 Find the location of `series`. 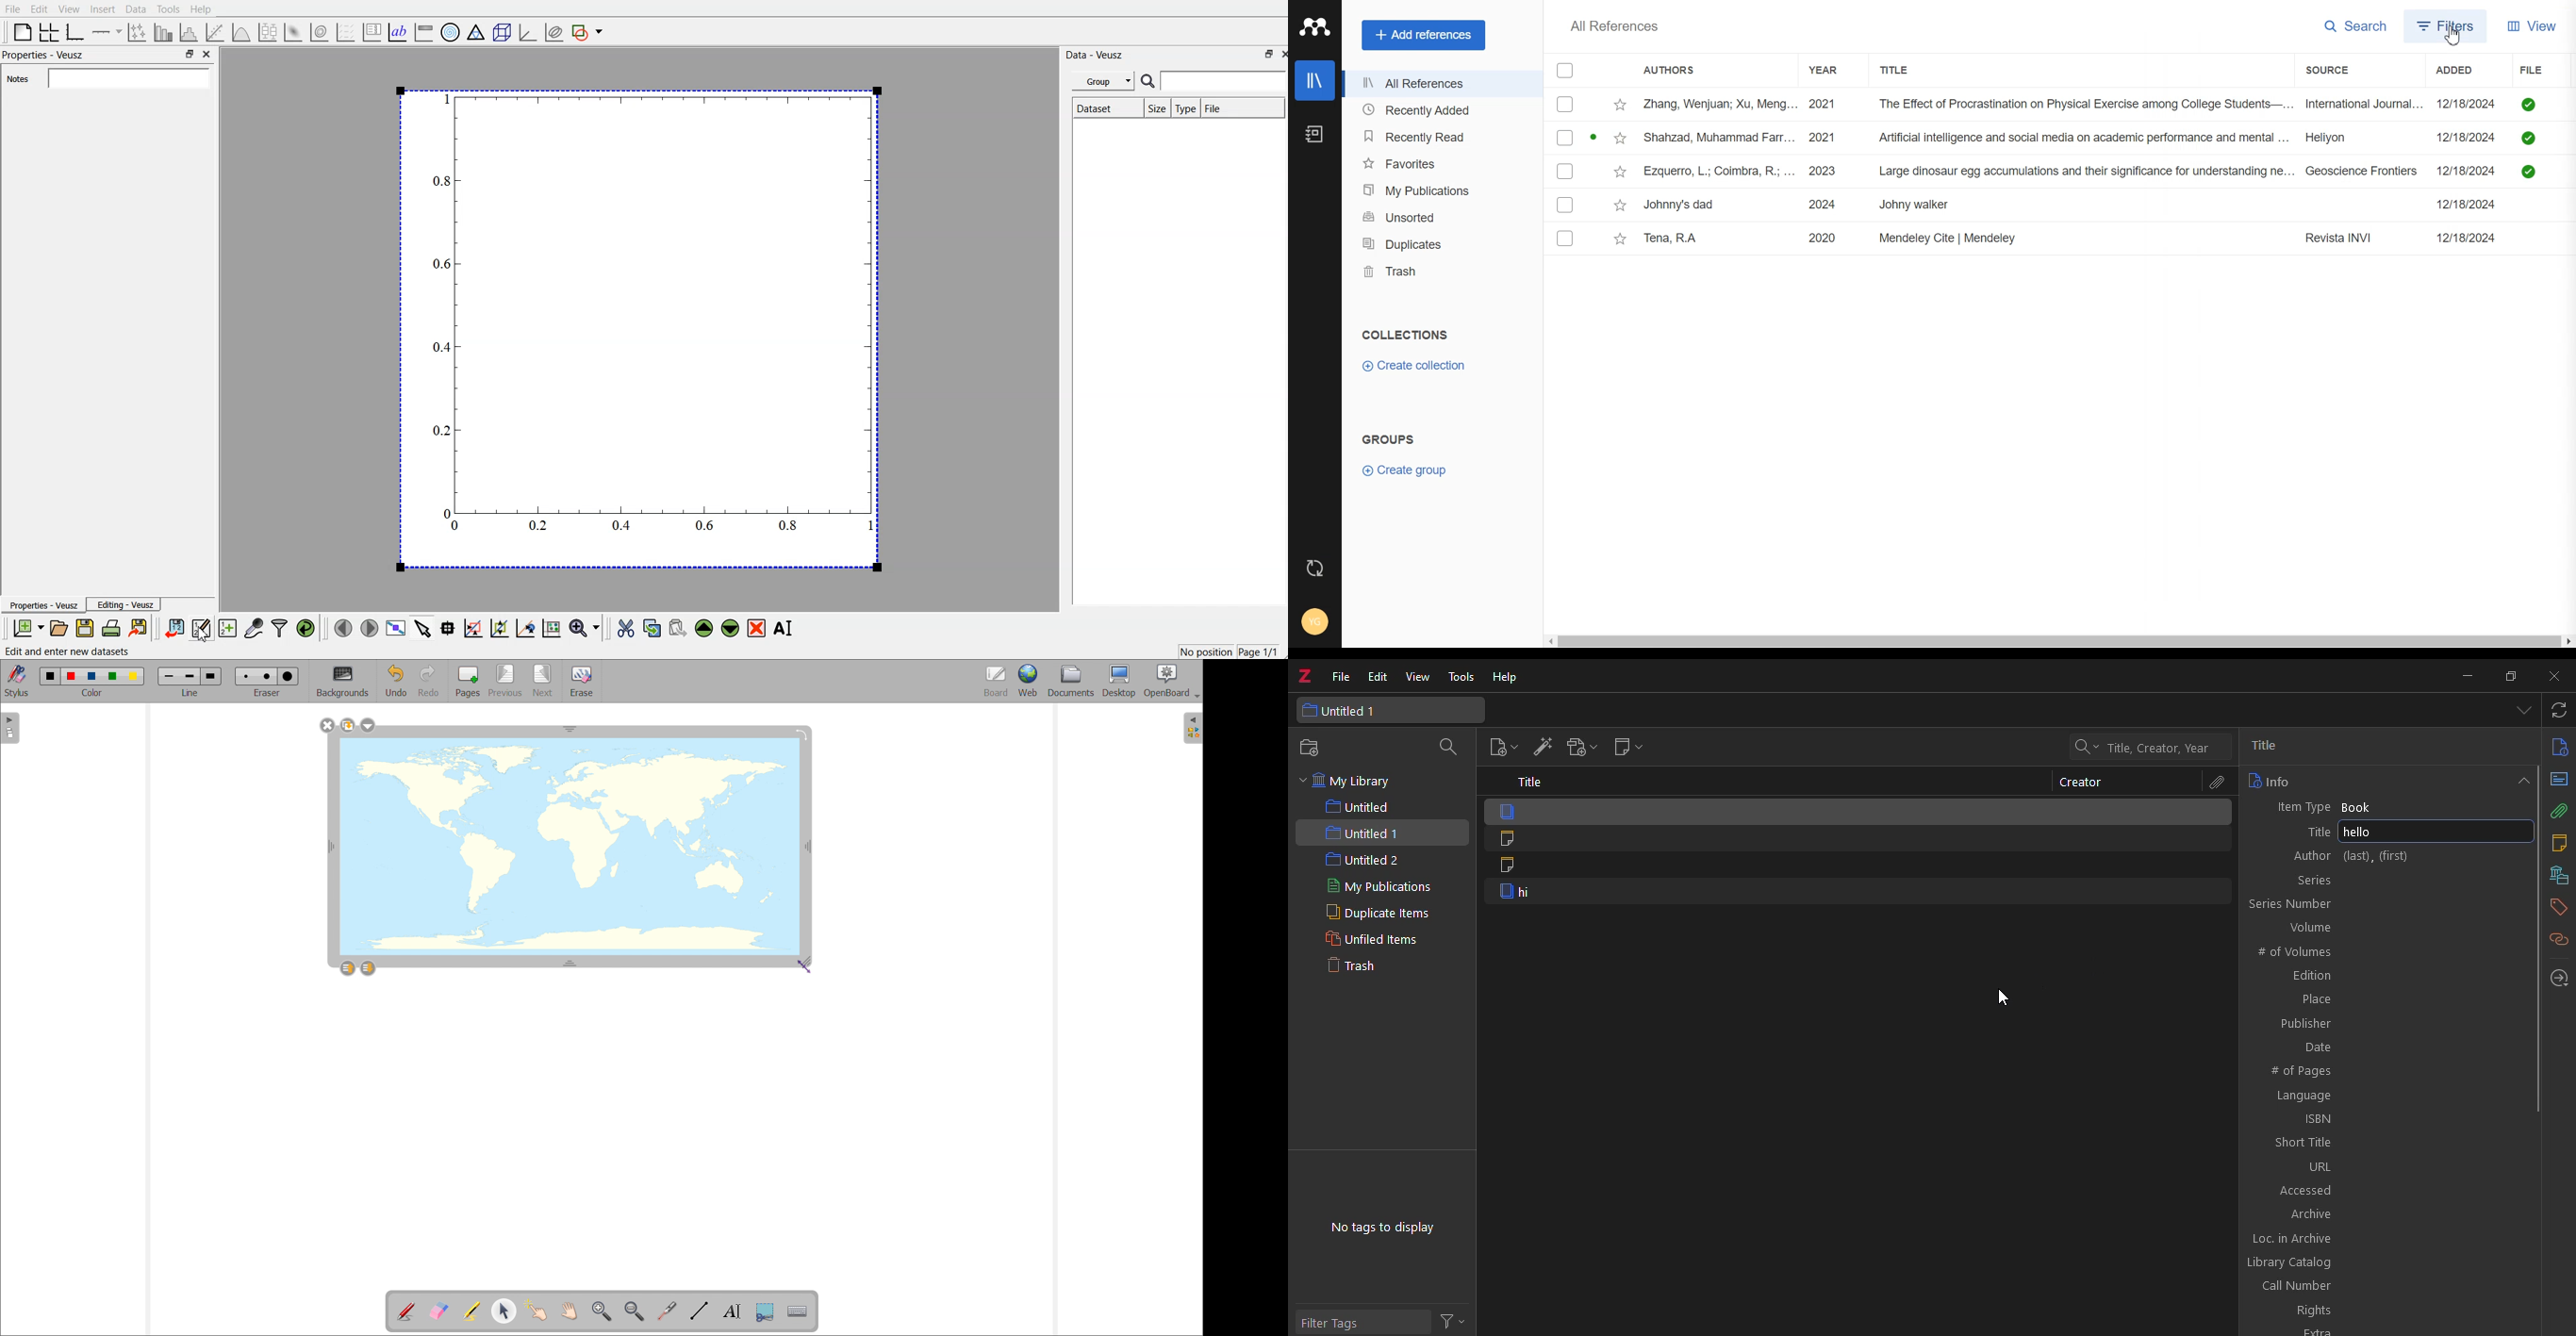

series is located at coordinates (2381, 879).